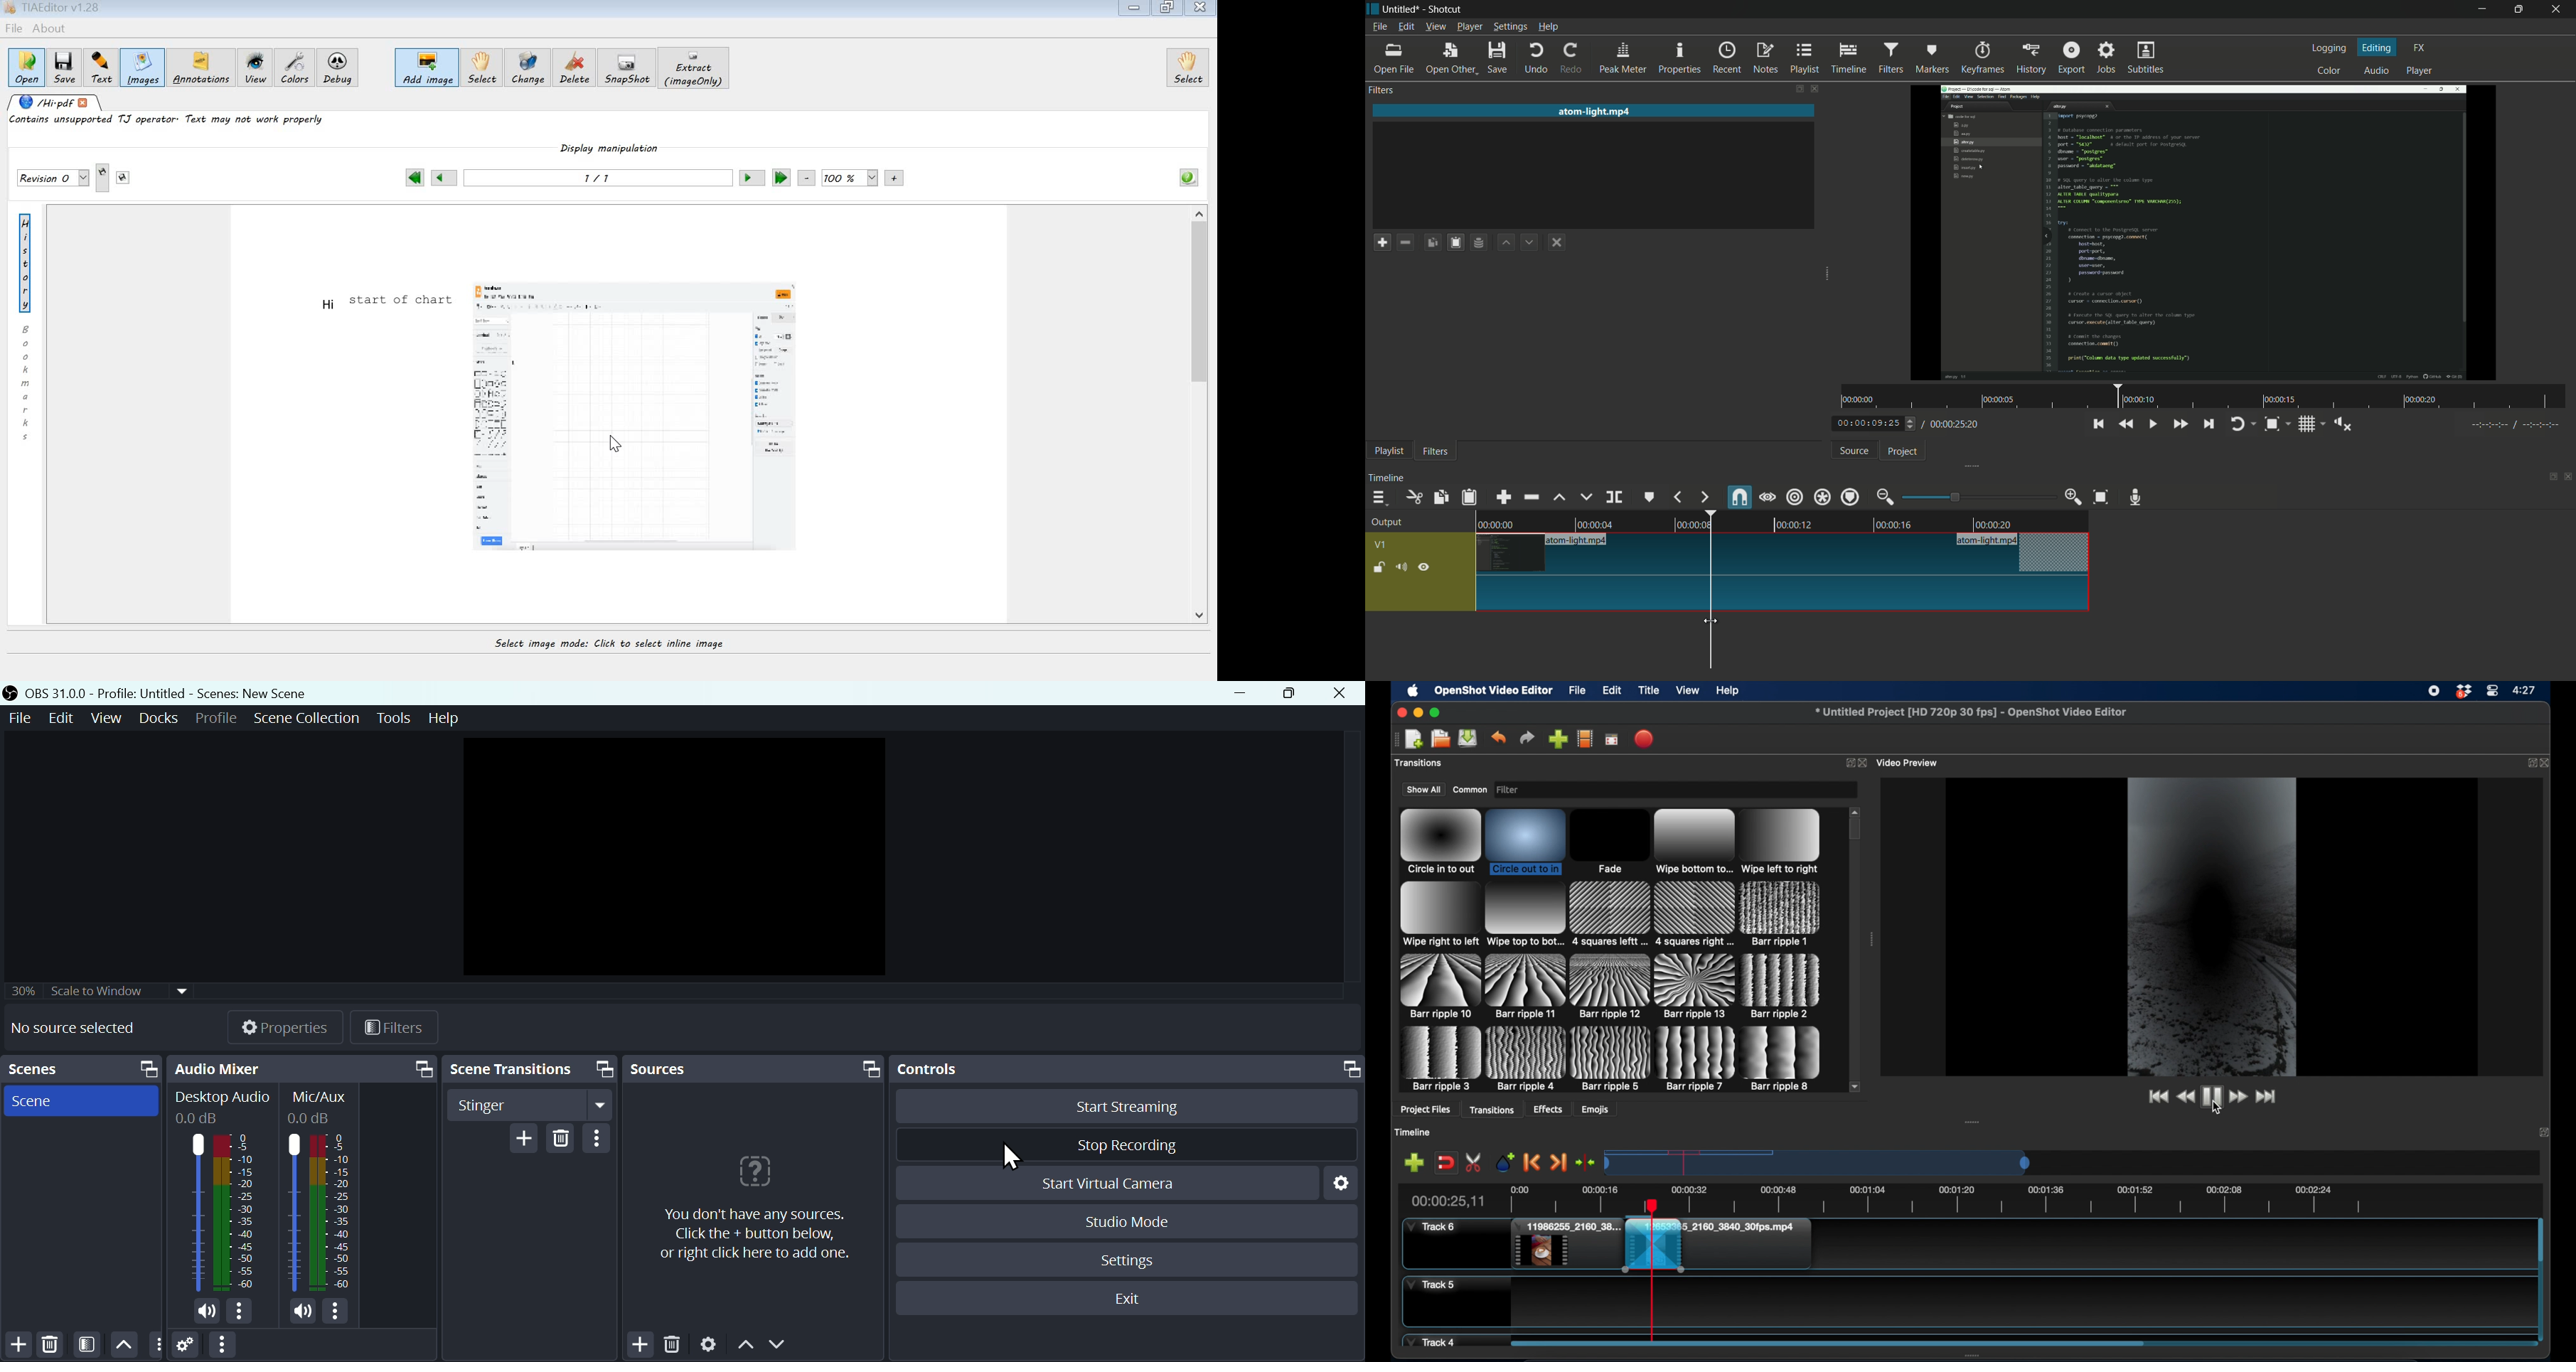 The height and width of the screenshot is (1372, 2576). What do you see at coordinates (2278, 424) in the screenshot?
I see `zoom timeline to fit` at bounding box center [2278, 424].